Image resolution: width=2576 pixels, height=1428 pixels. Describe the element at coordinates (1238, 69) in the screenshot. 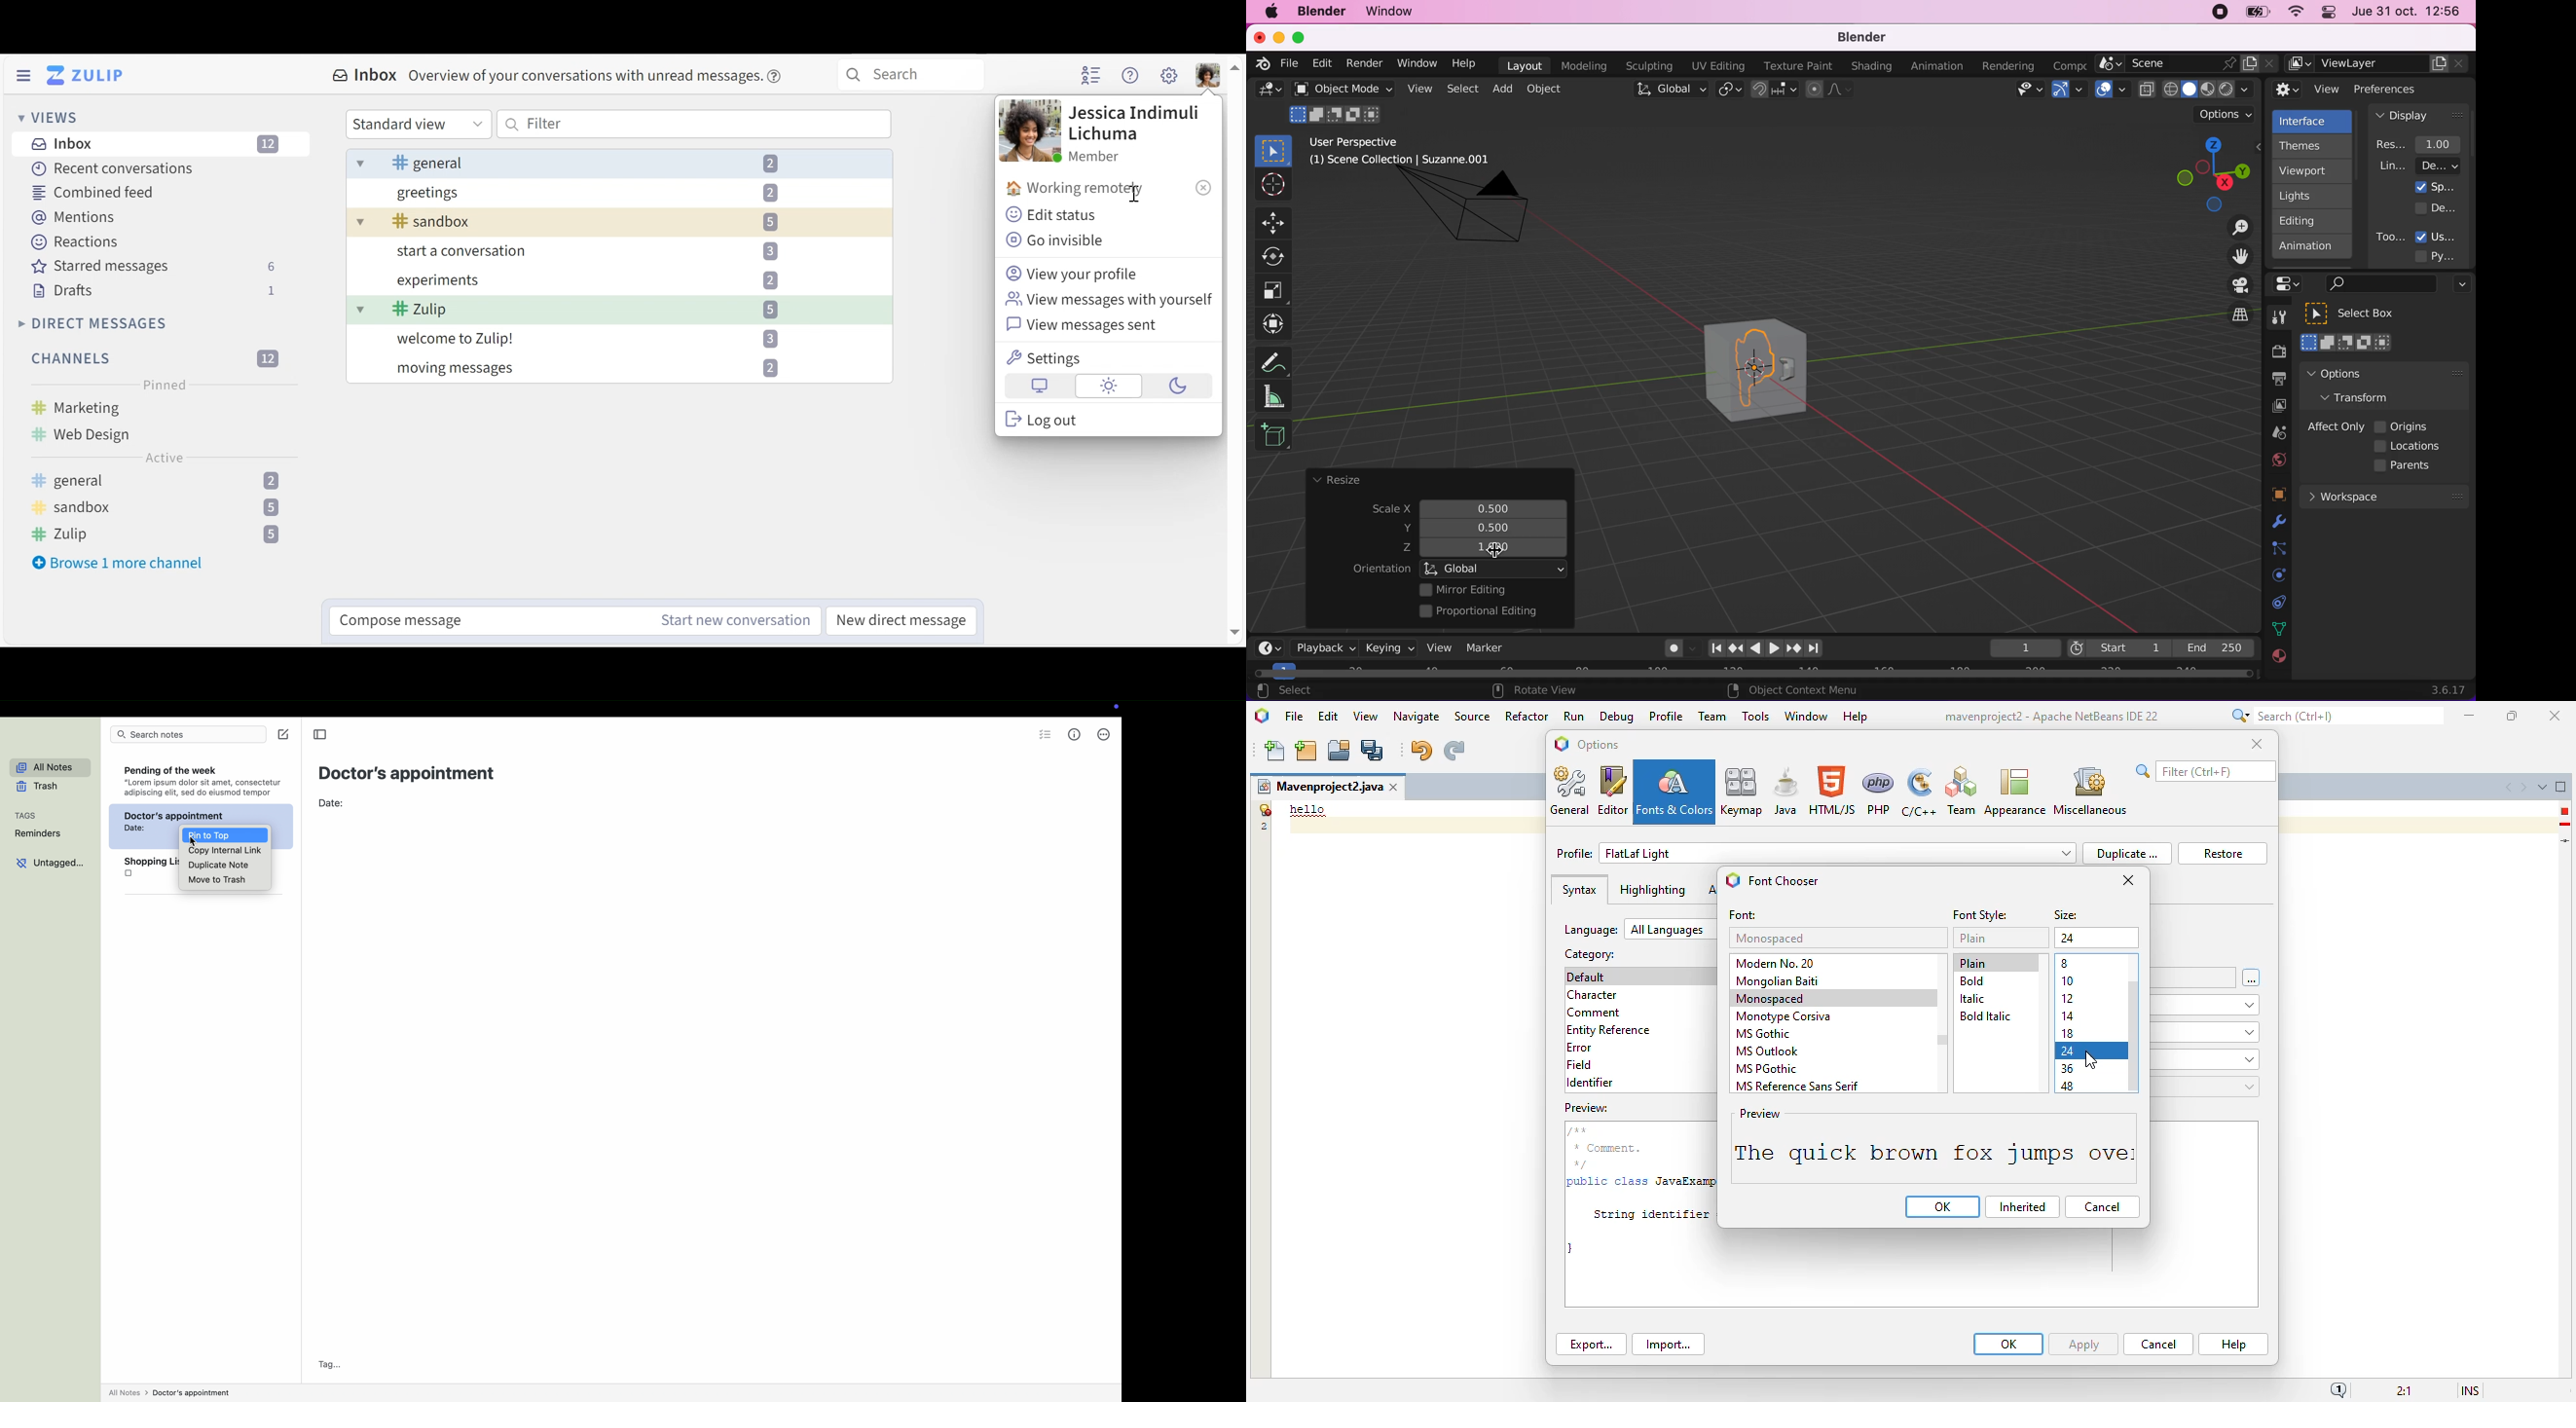

I see `scroll up` at that location.